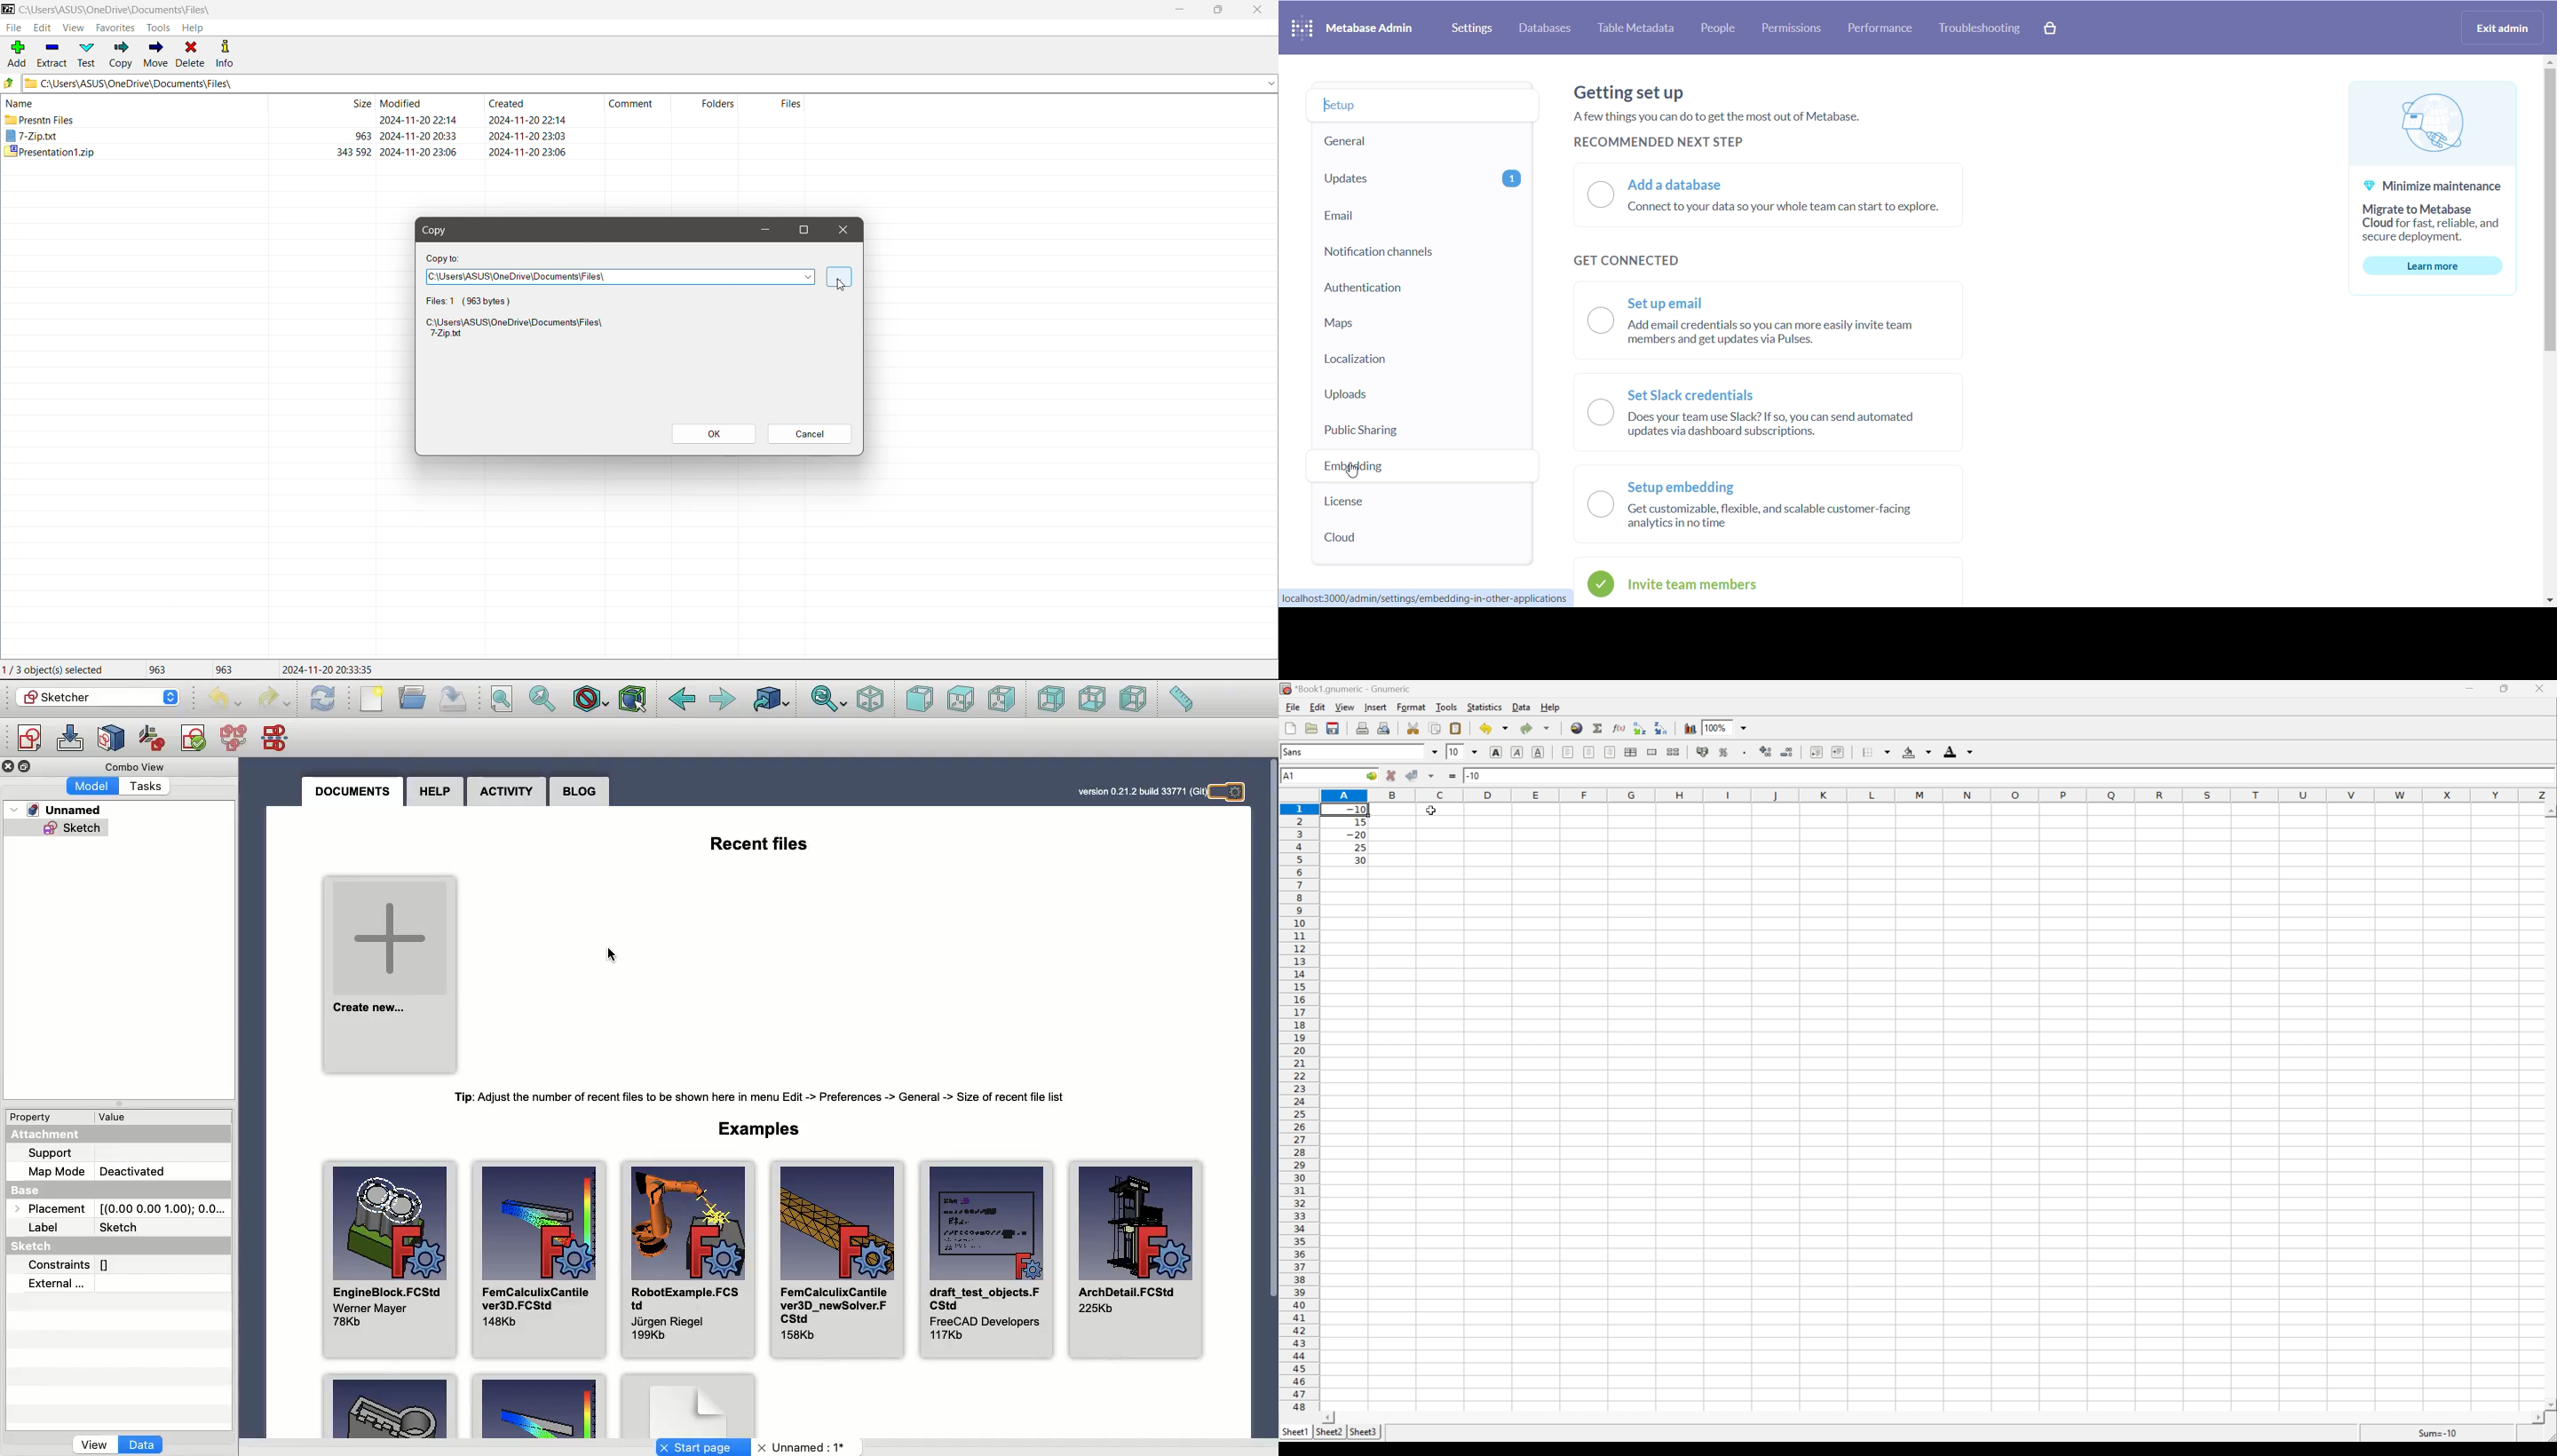 This screenshot has width=2576, height=1456. What do you see at coordinates (1356, 808) in the screenshot?
I see `-10` at bounding box center [1356, 808].